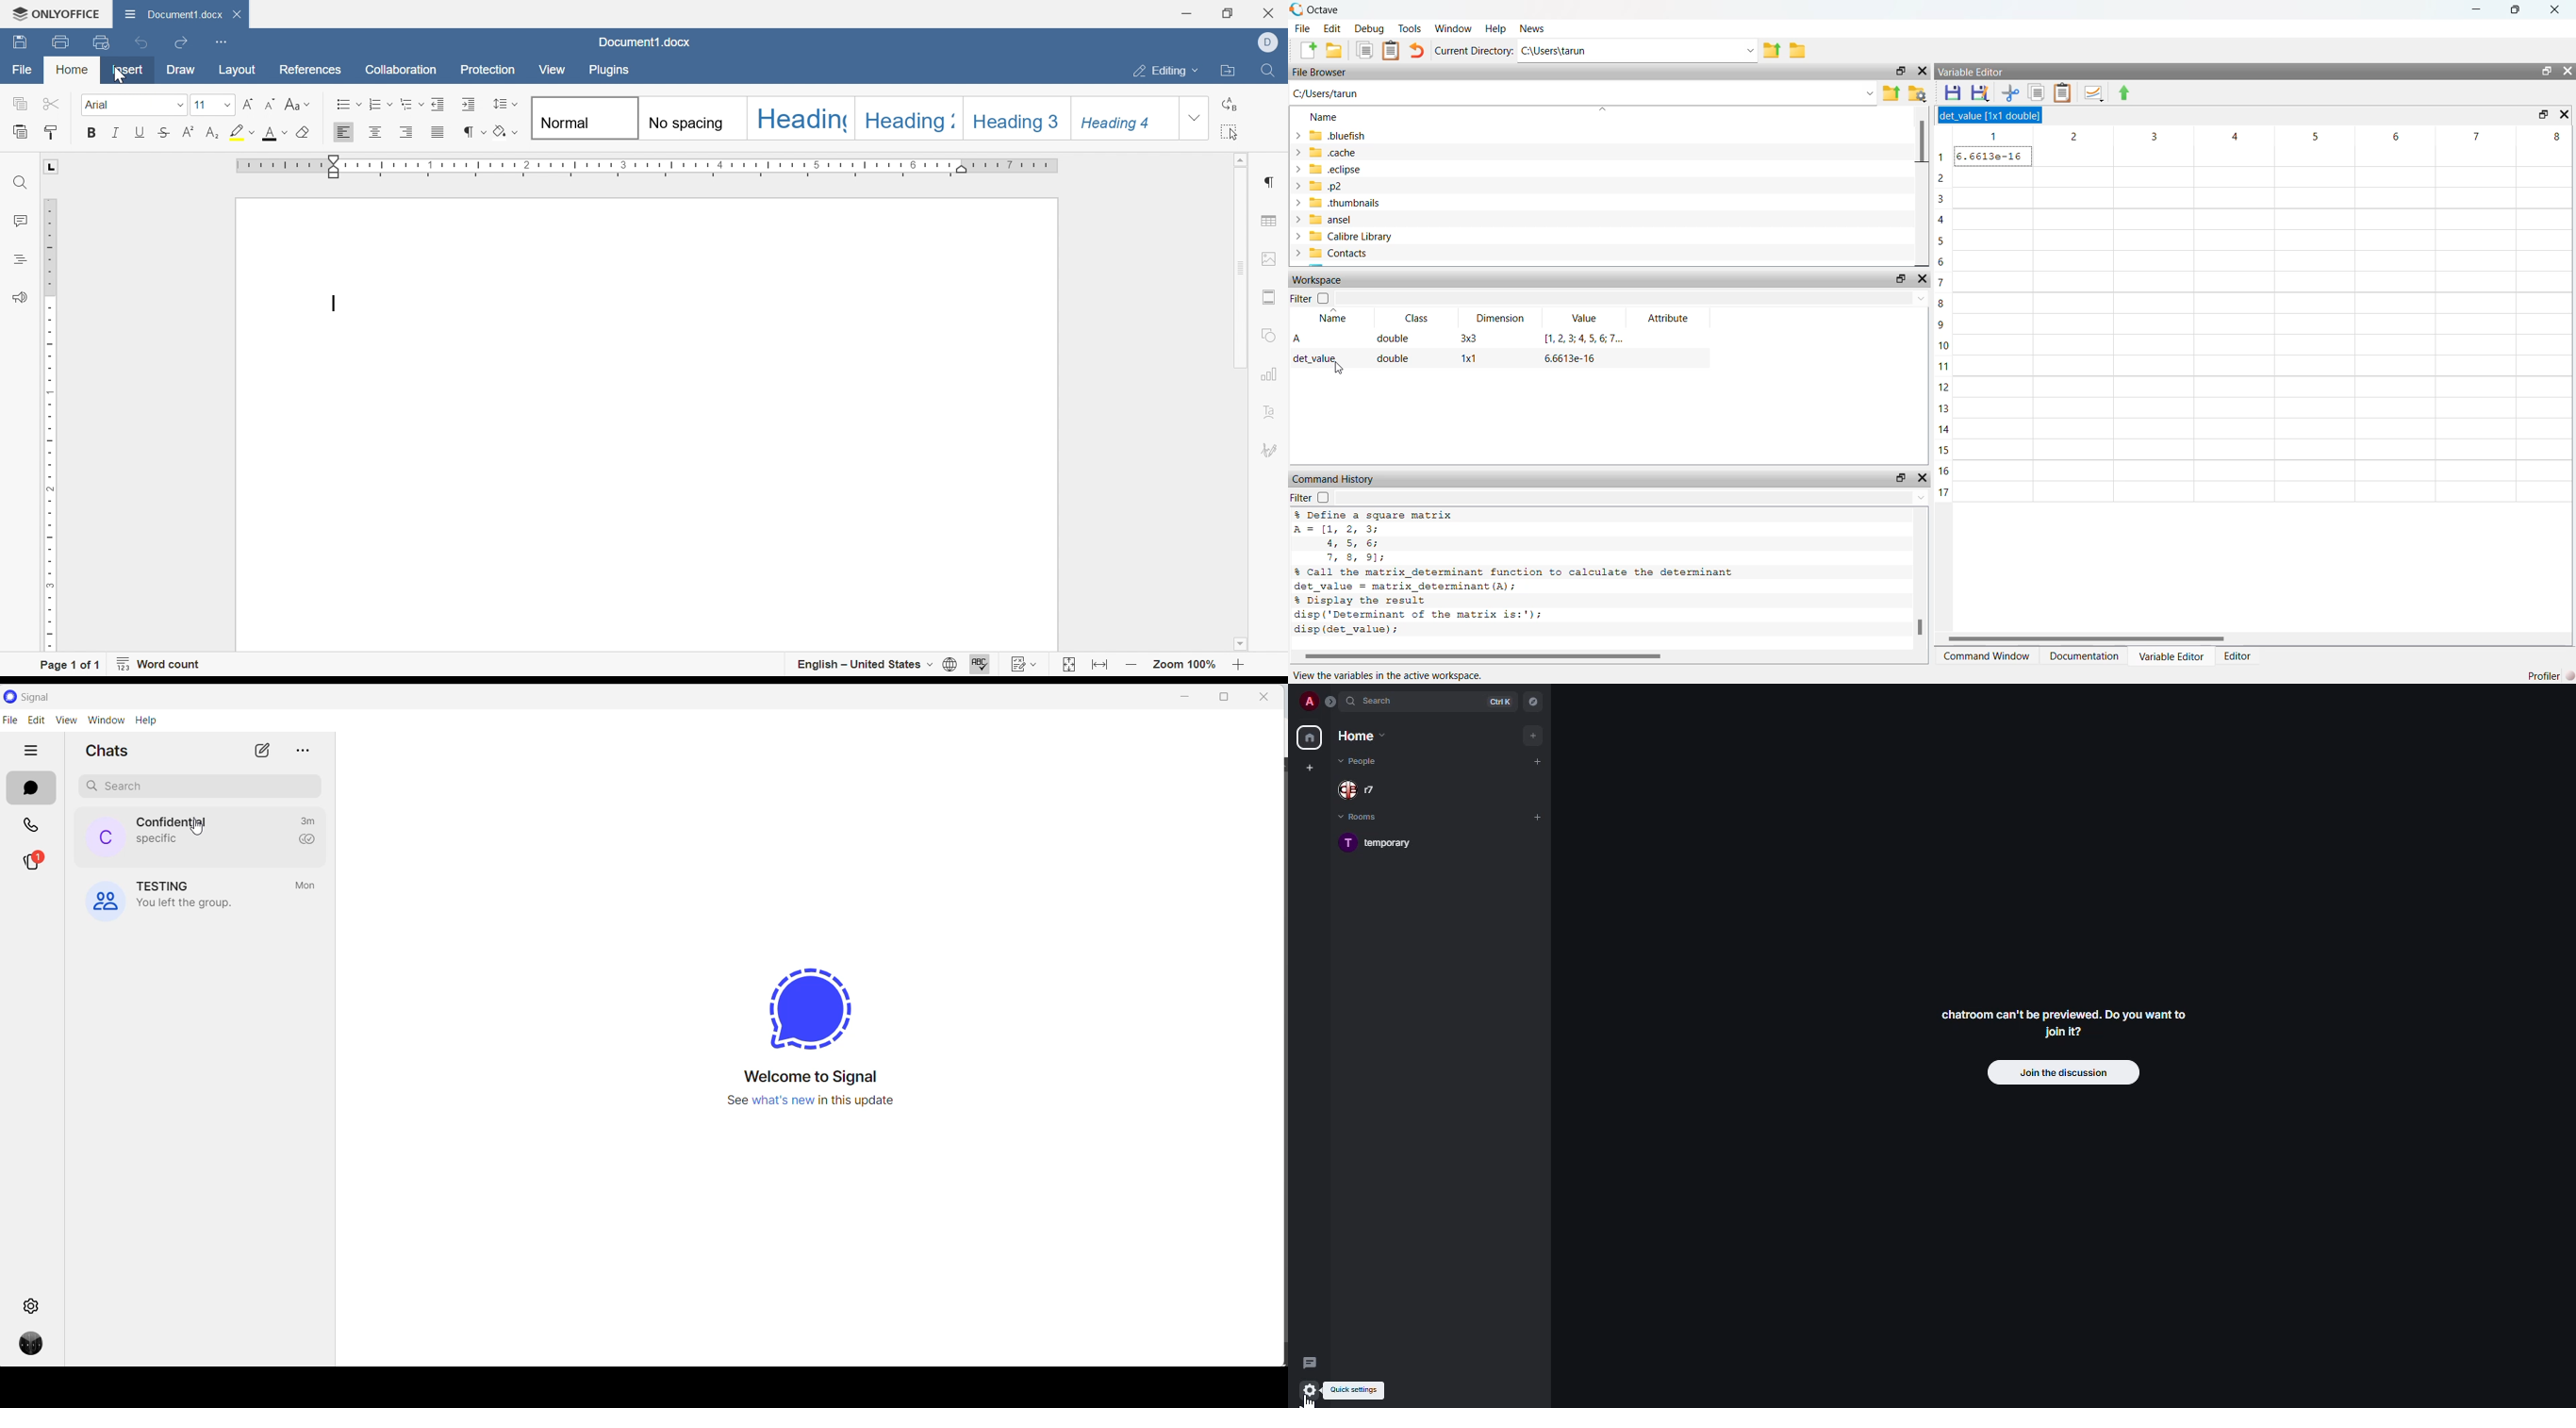 The image size is (2576, 1428). I want to click on close, so click(1264, 697).